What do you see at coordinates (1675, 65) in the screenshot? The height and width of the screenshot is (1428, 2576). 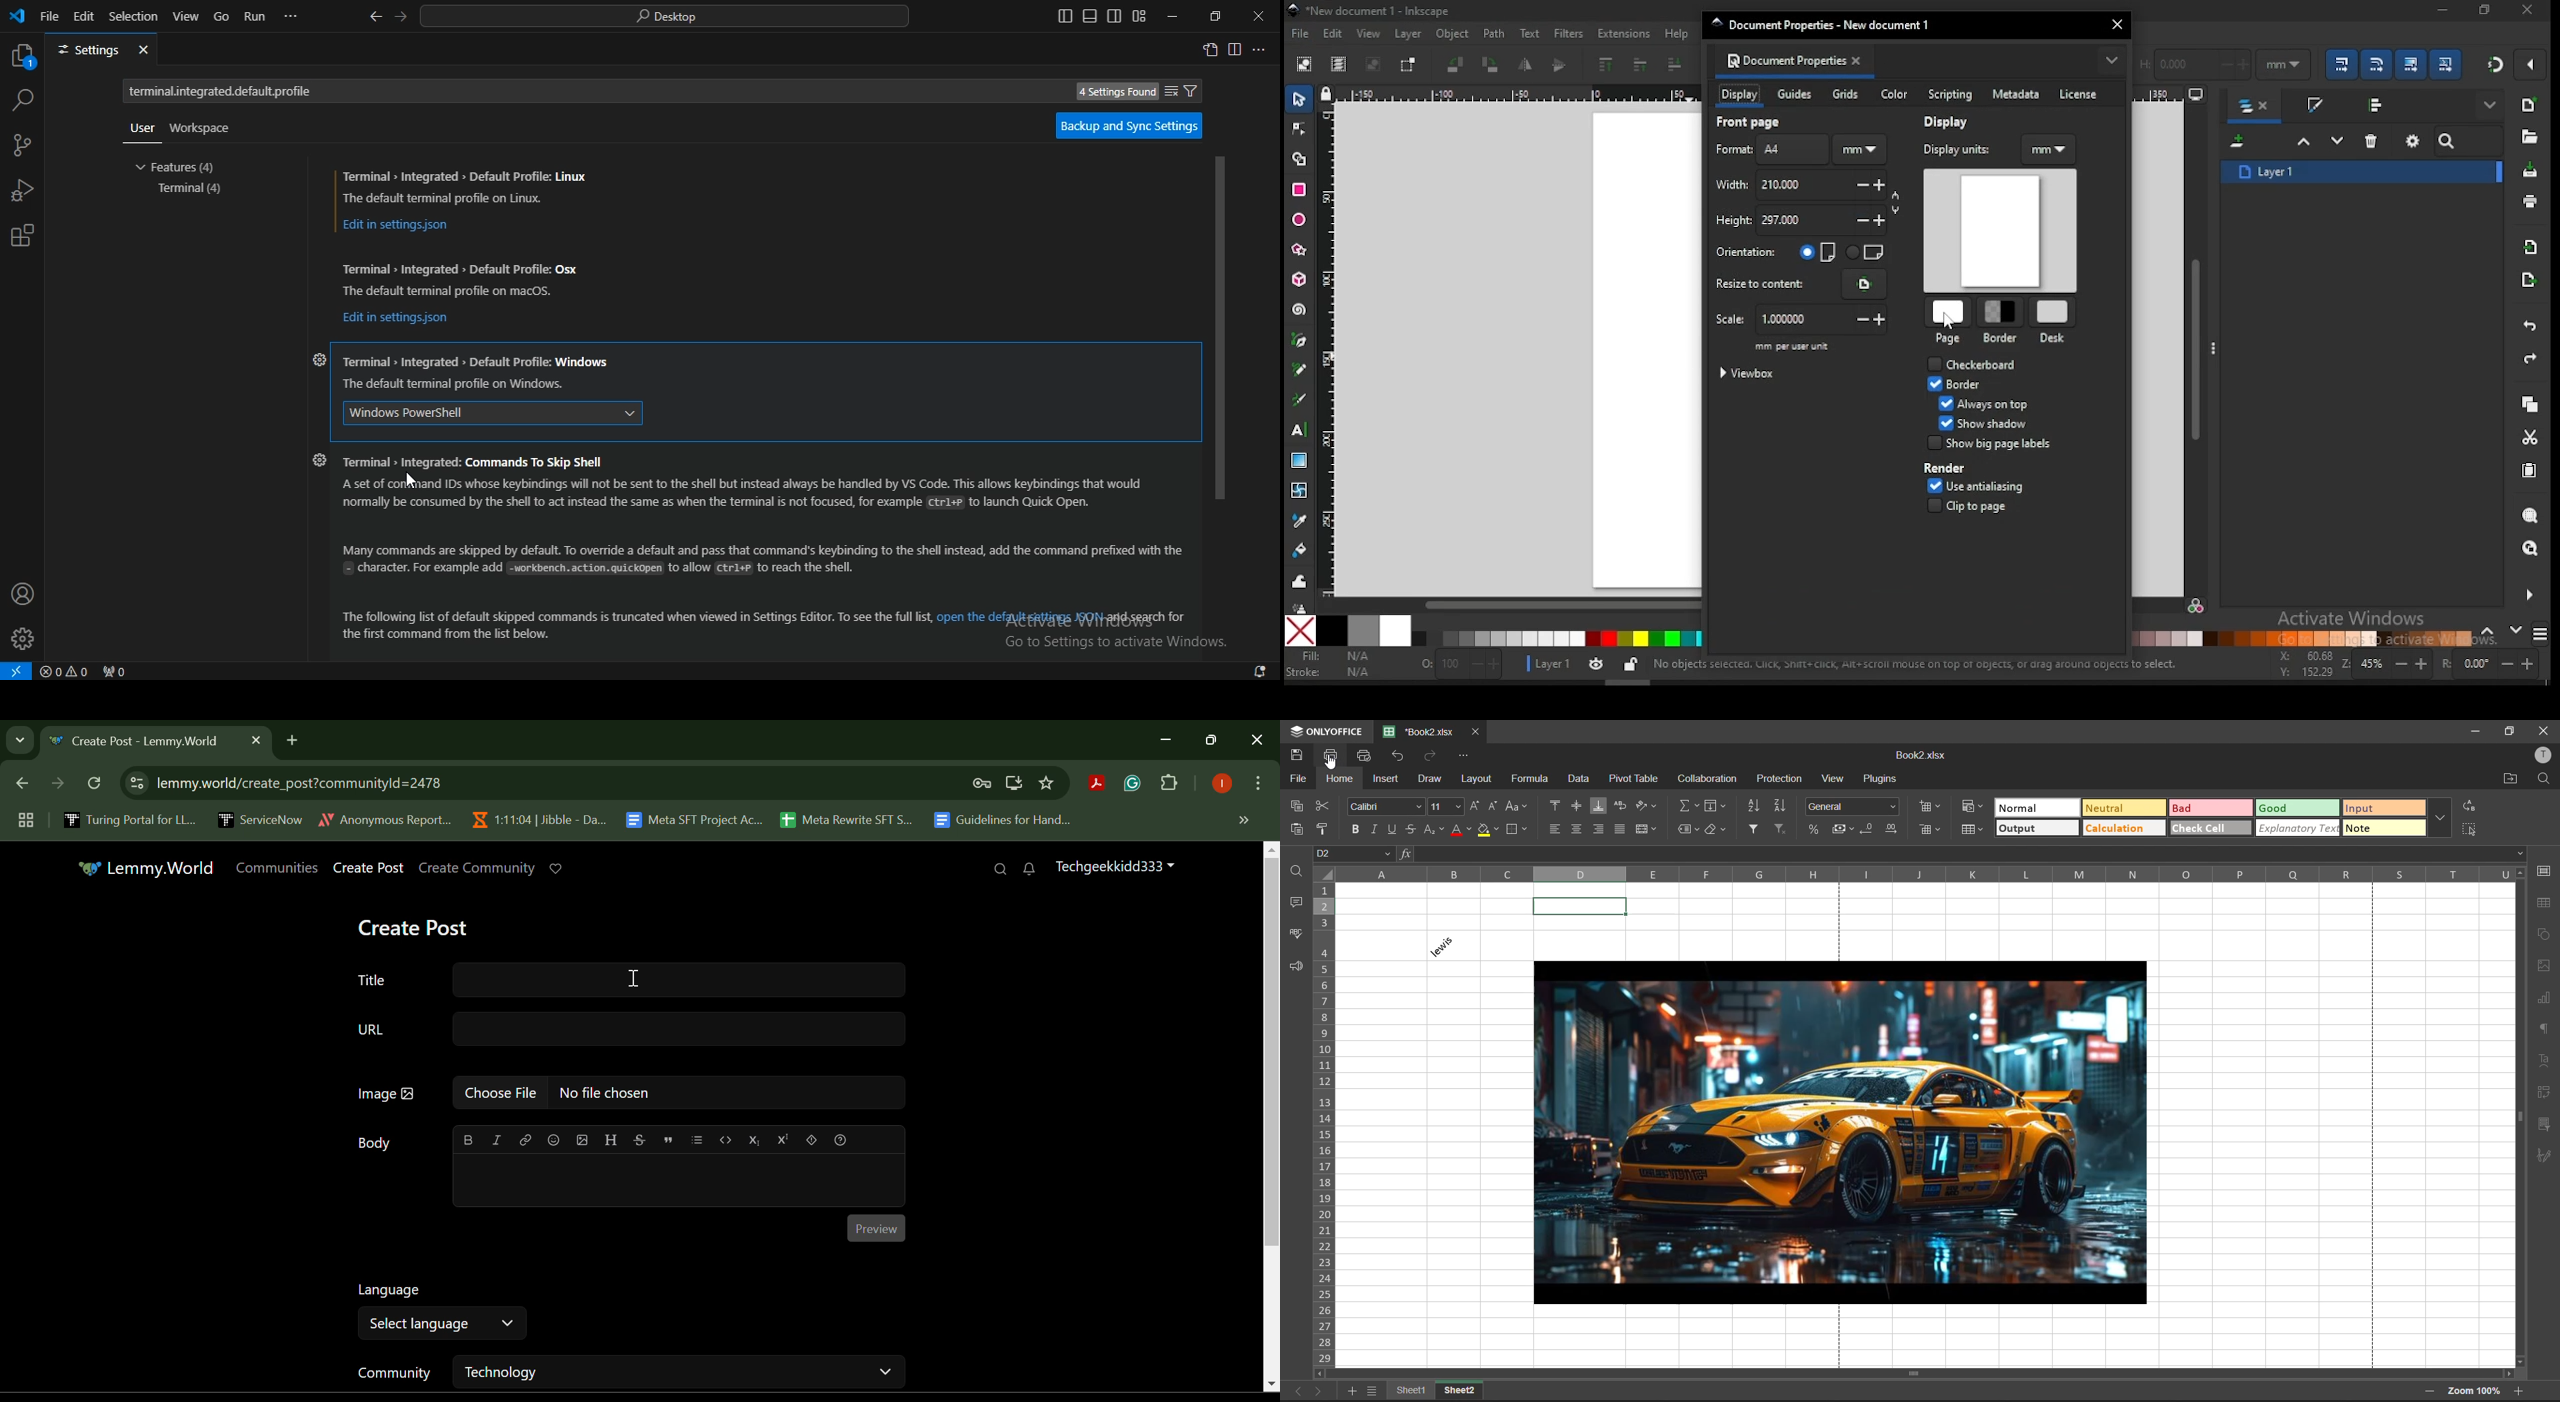 I see `lower` at bounding box center [1675, 65].